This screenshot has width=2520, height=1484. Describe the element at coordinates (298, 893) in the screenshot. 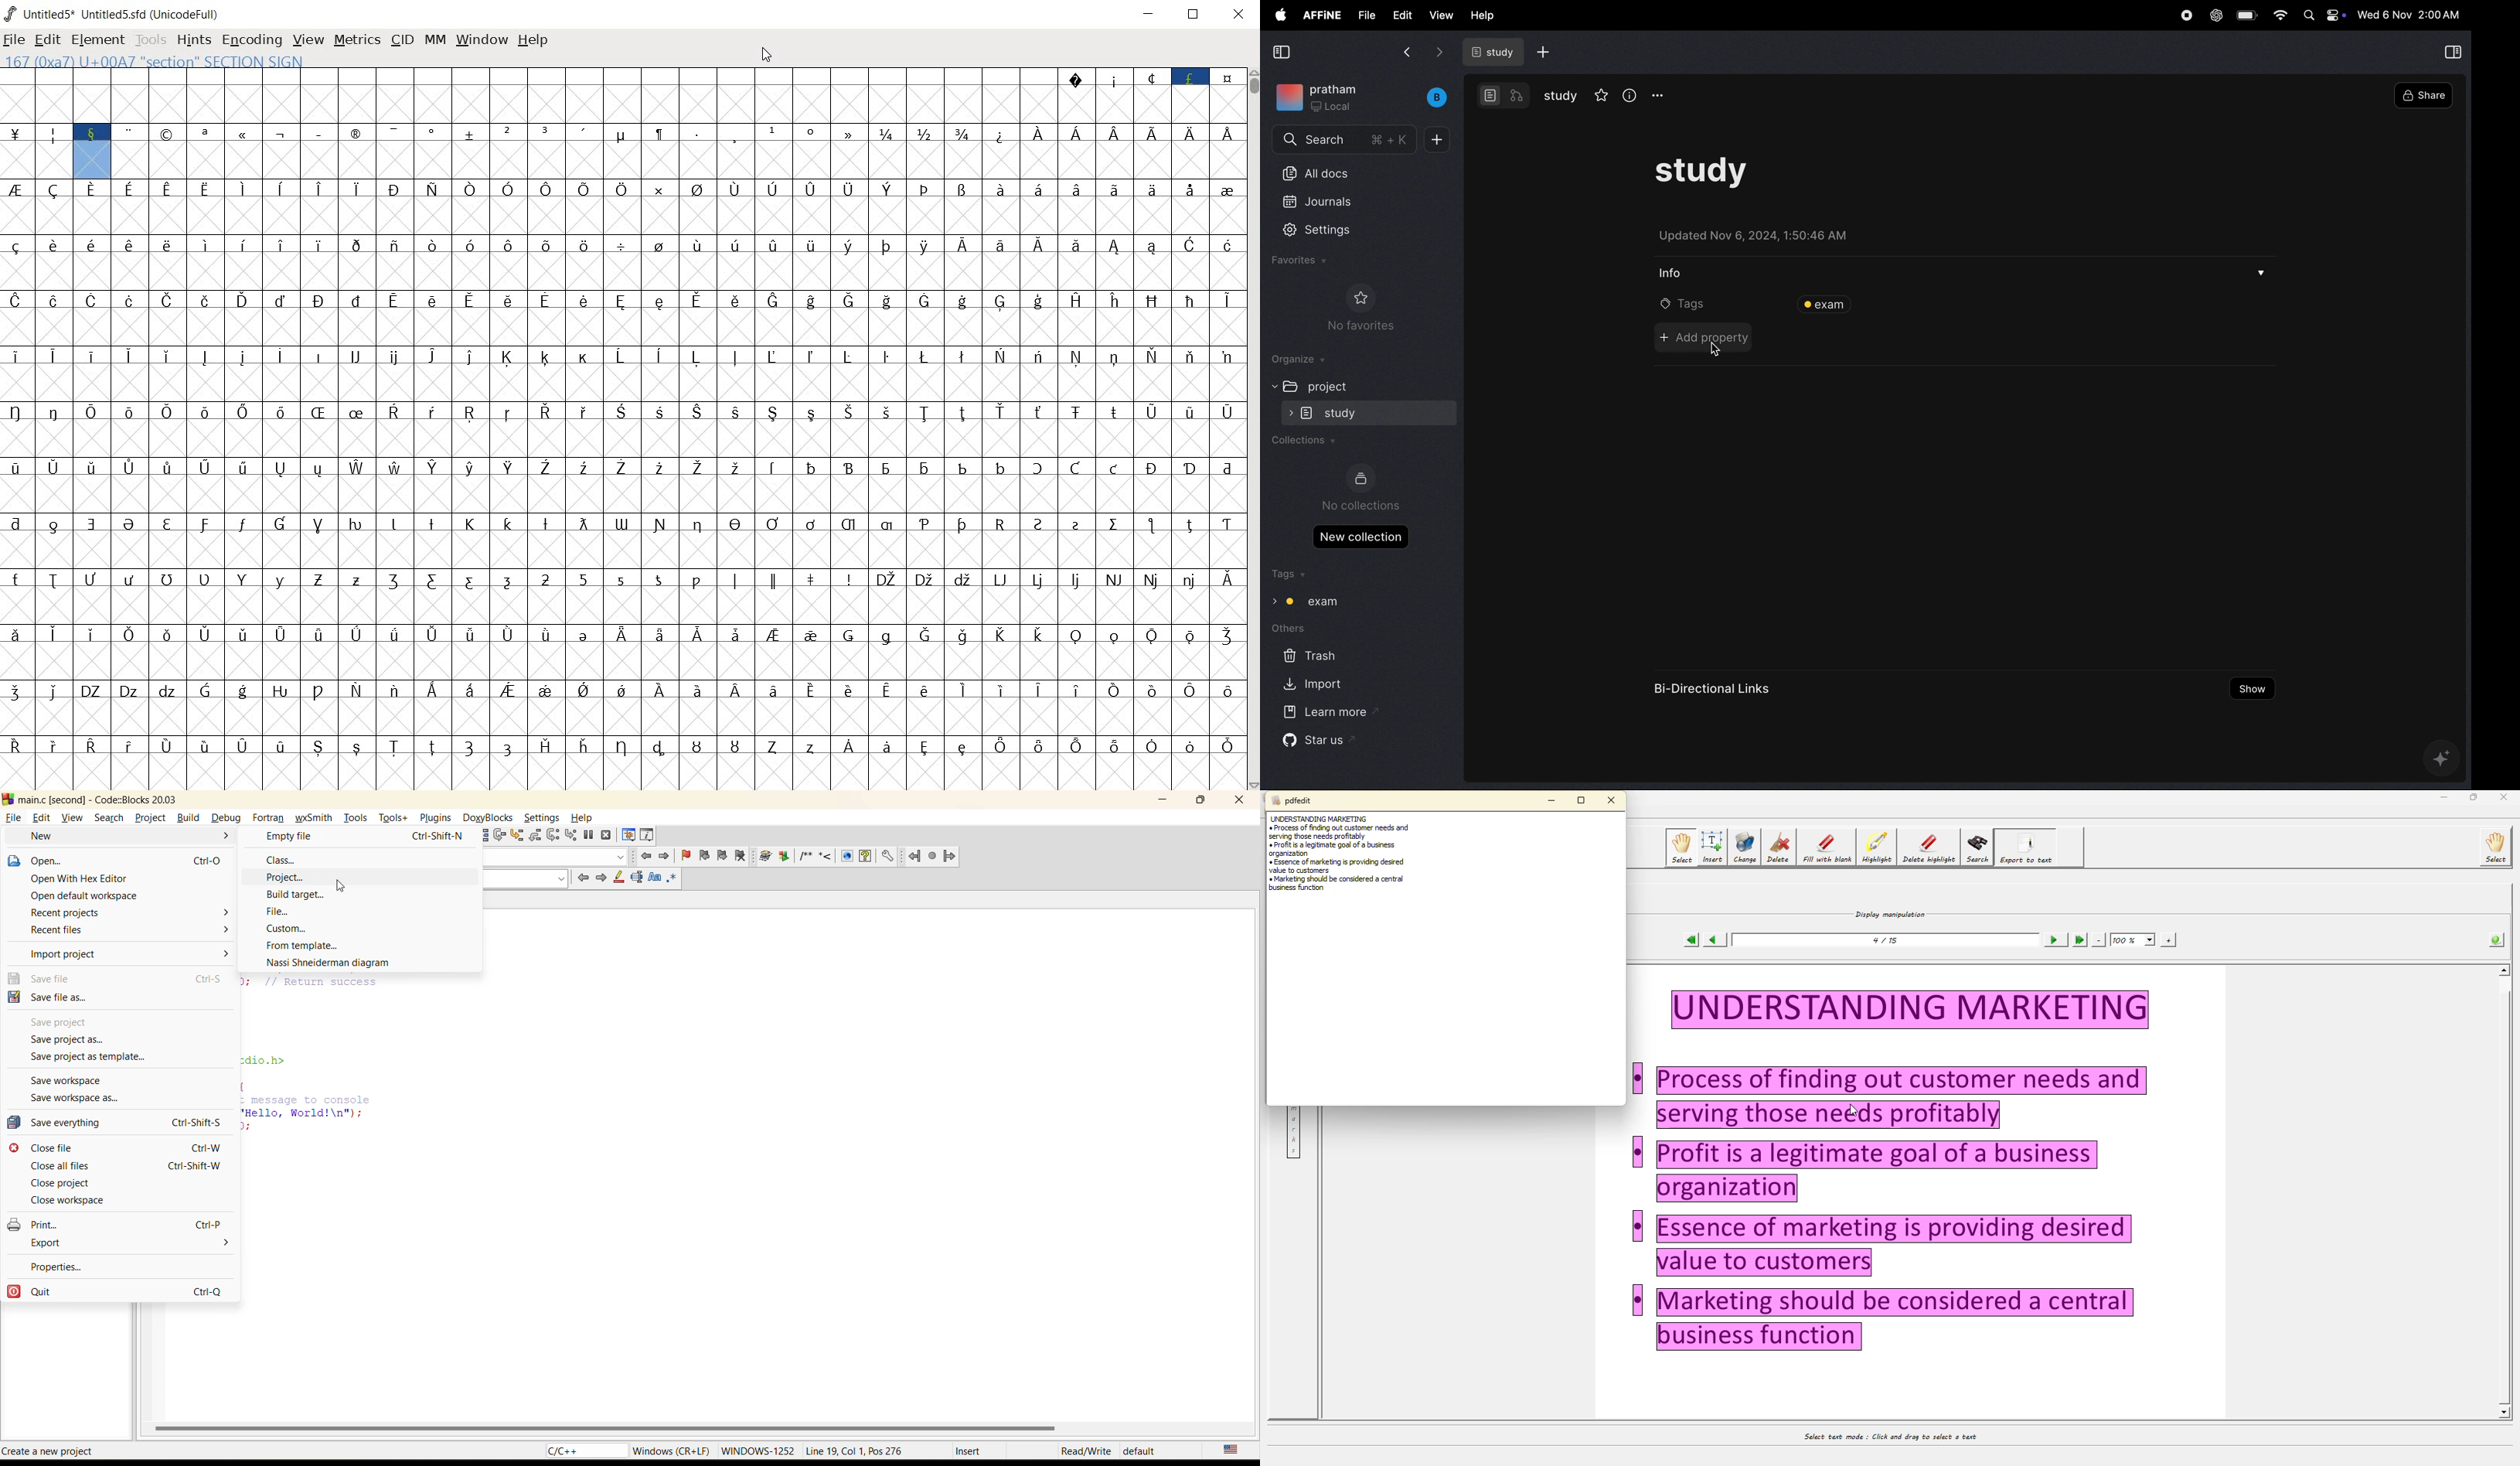

I see `build target` at that location.